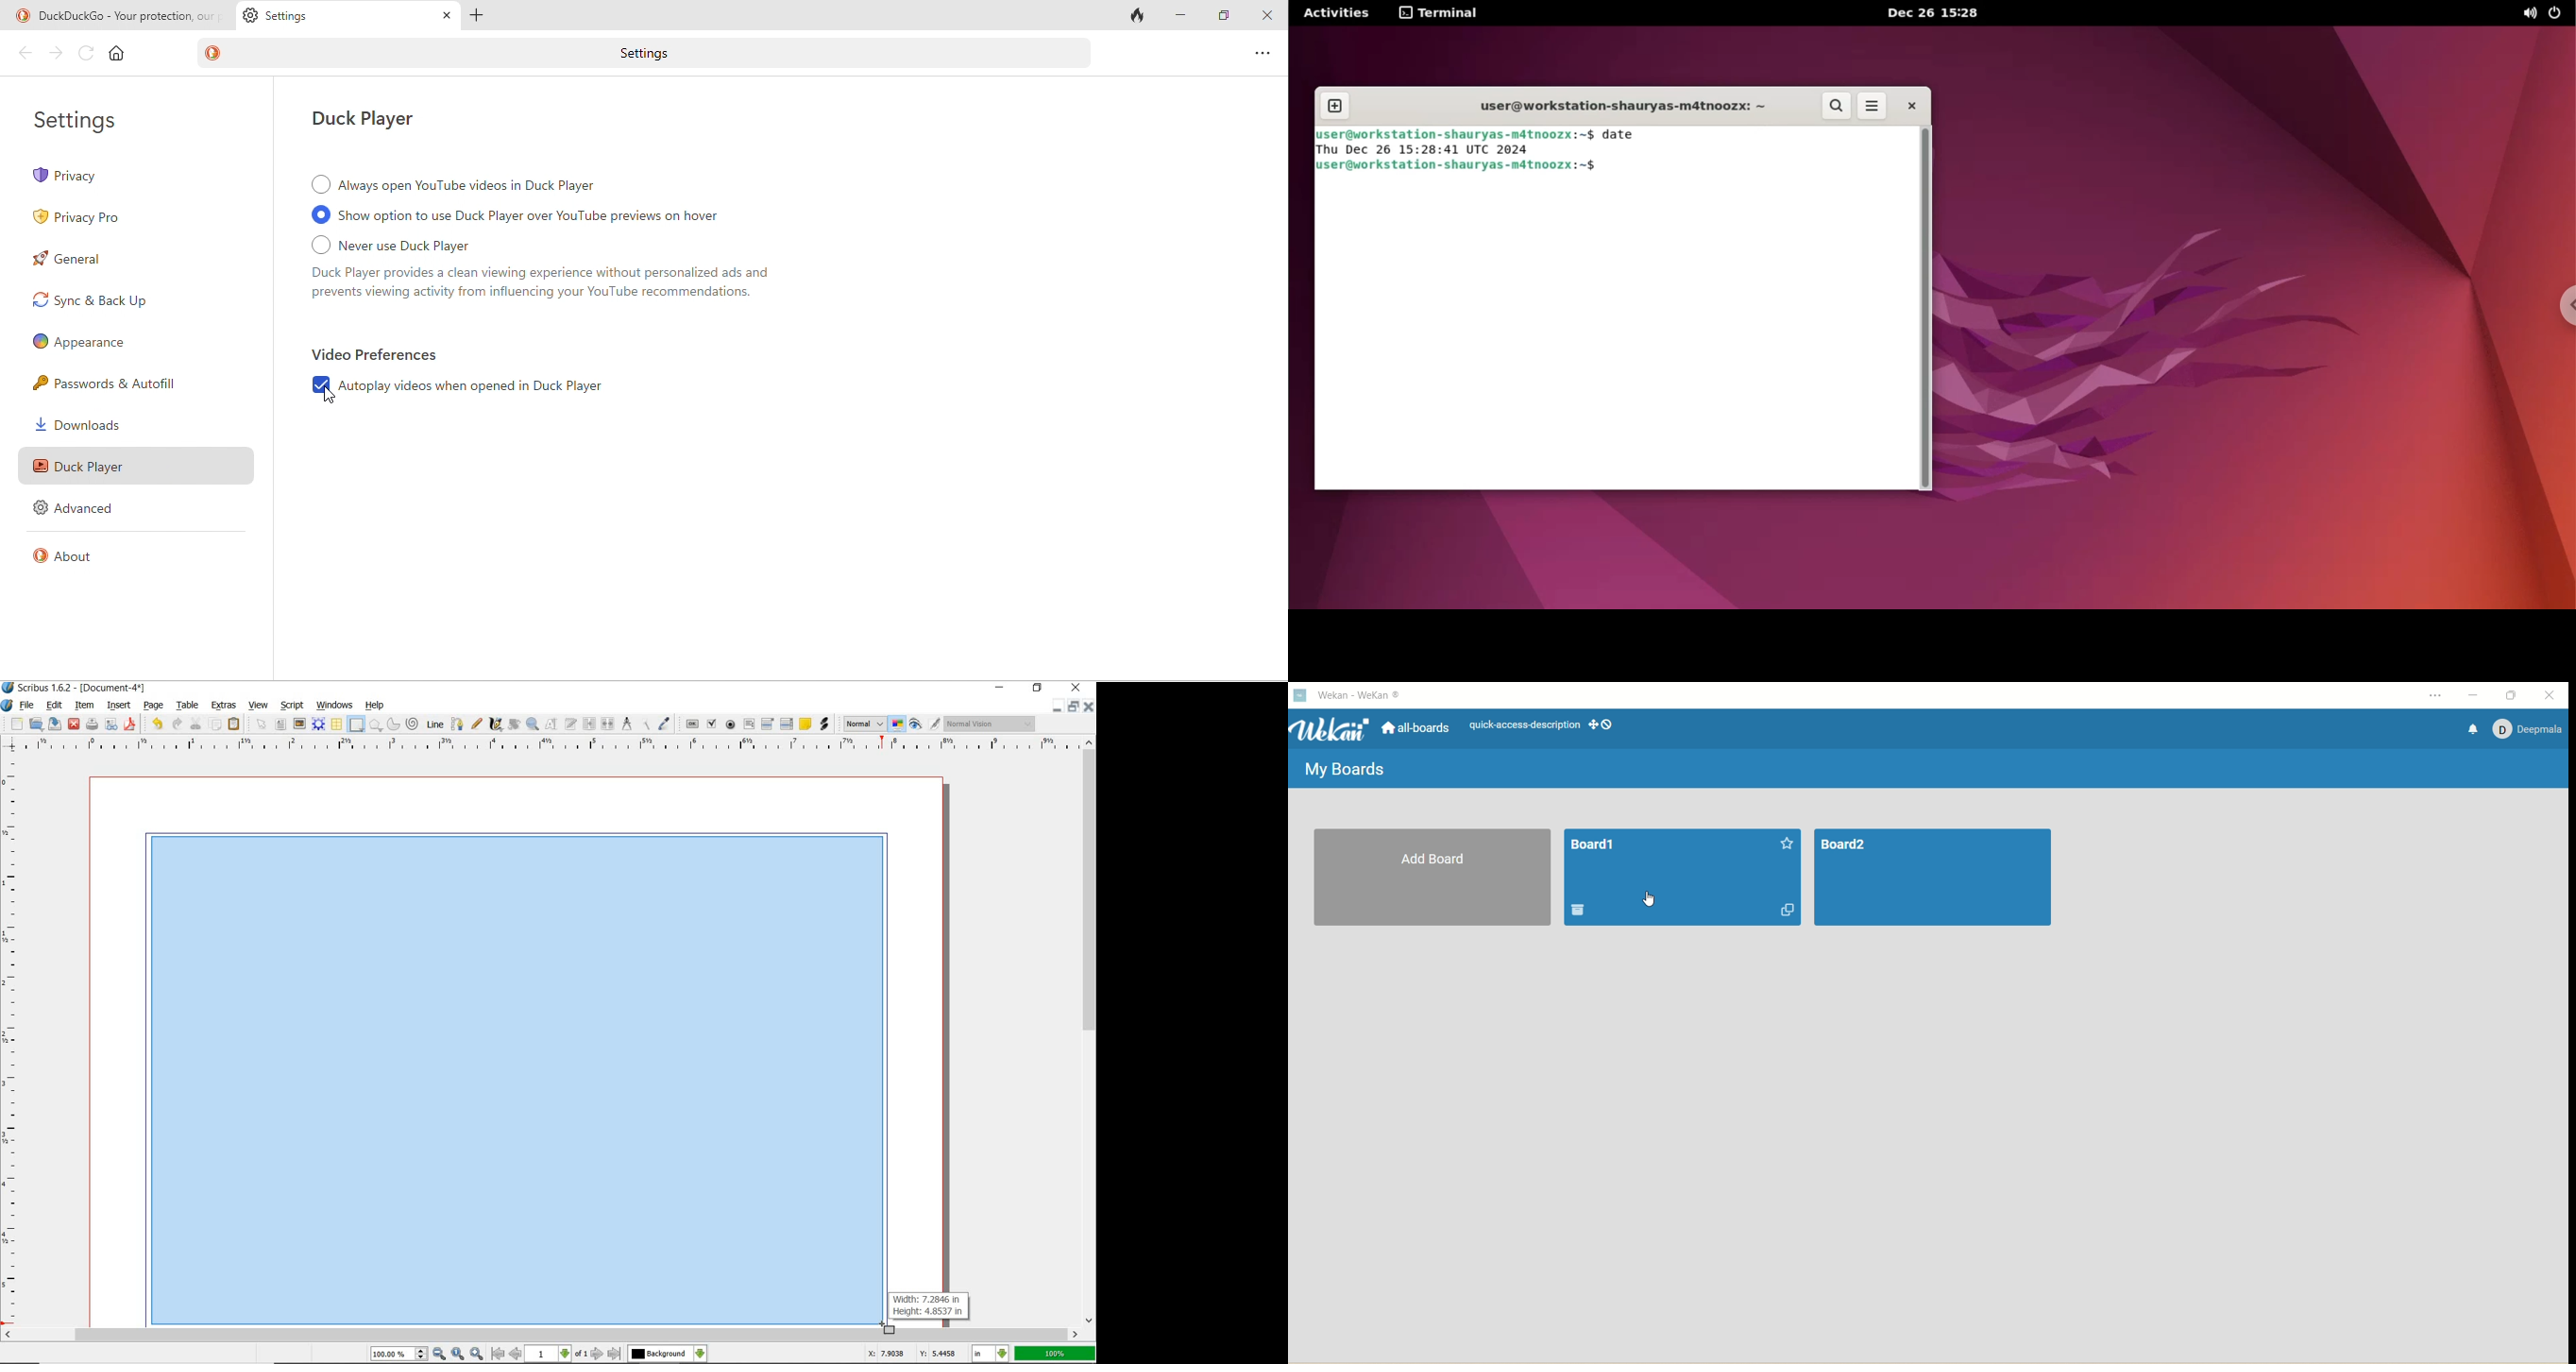 This screenshot has width=2576, height=1372. I want to click on help, so click(376, 706).